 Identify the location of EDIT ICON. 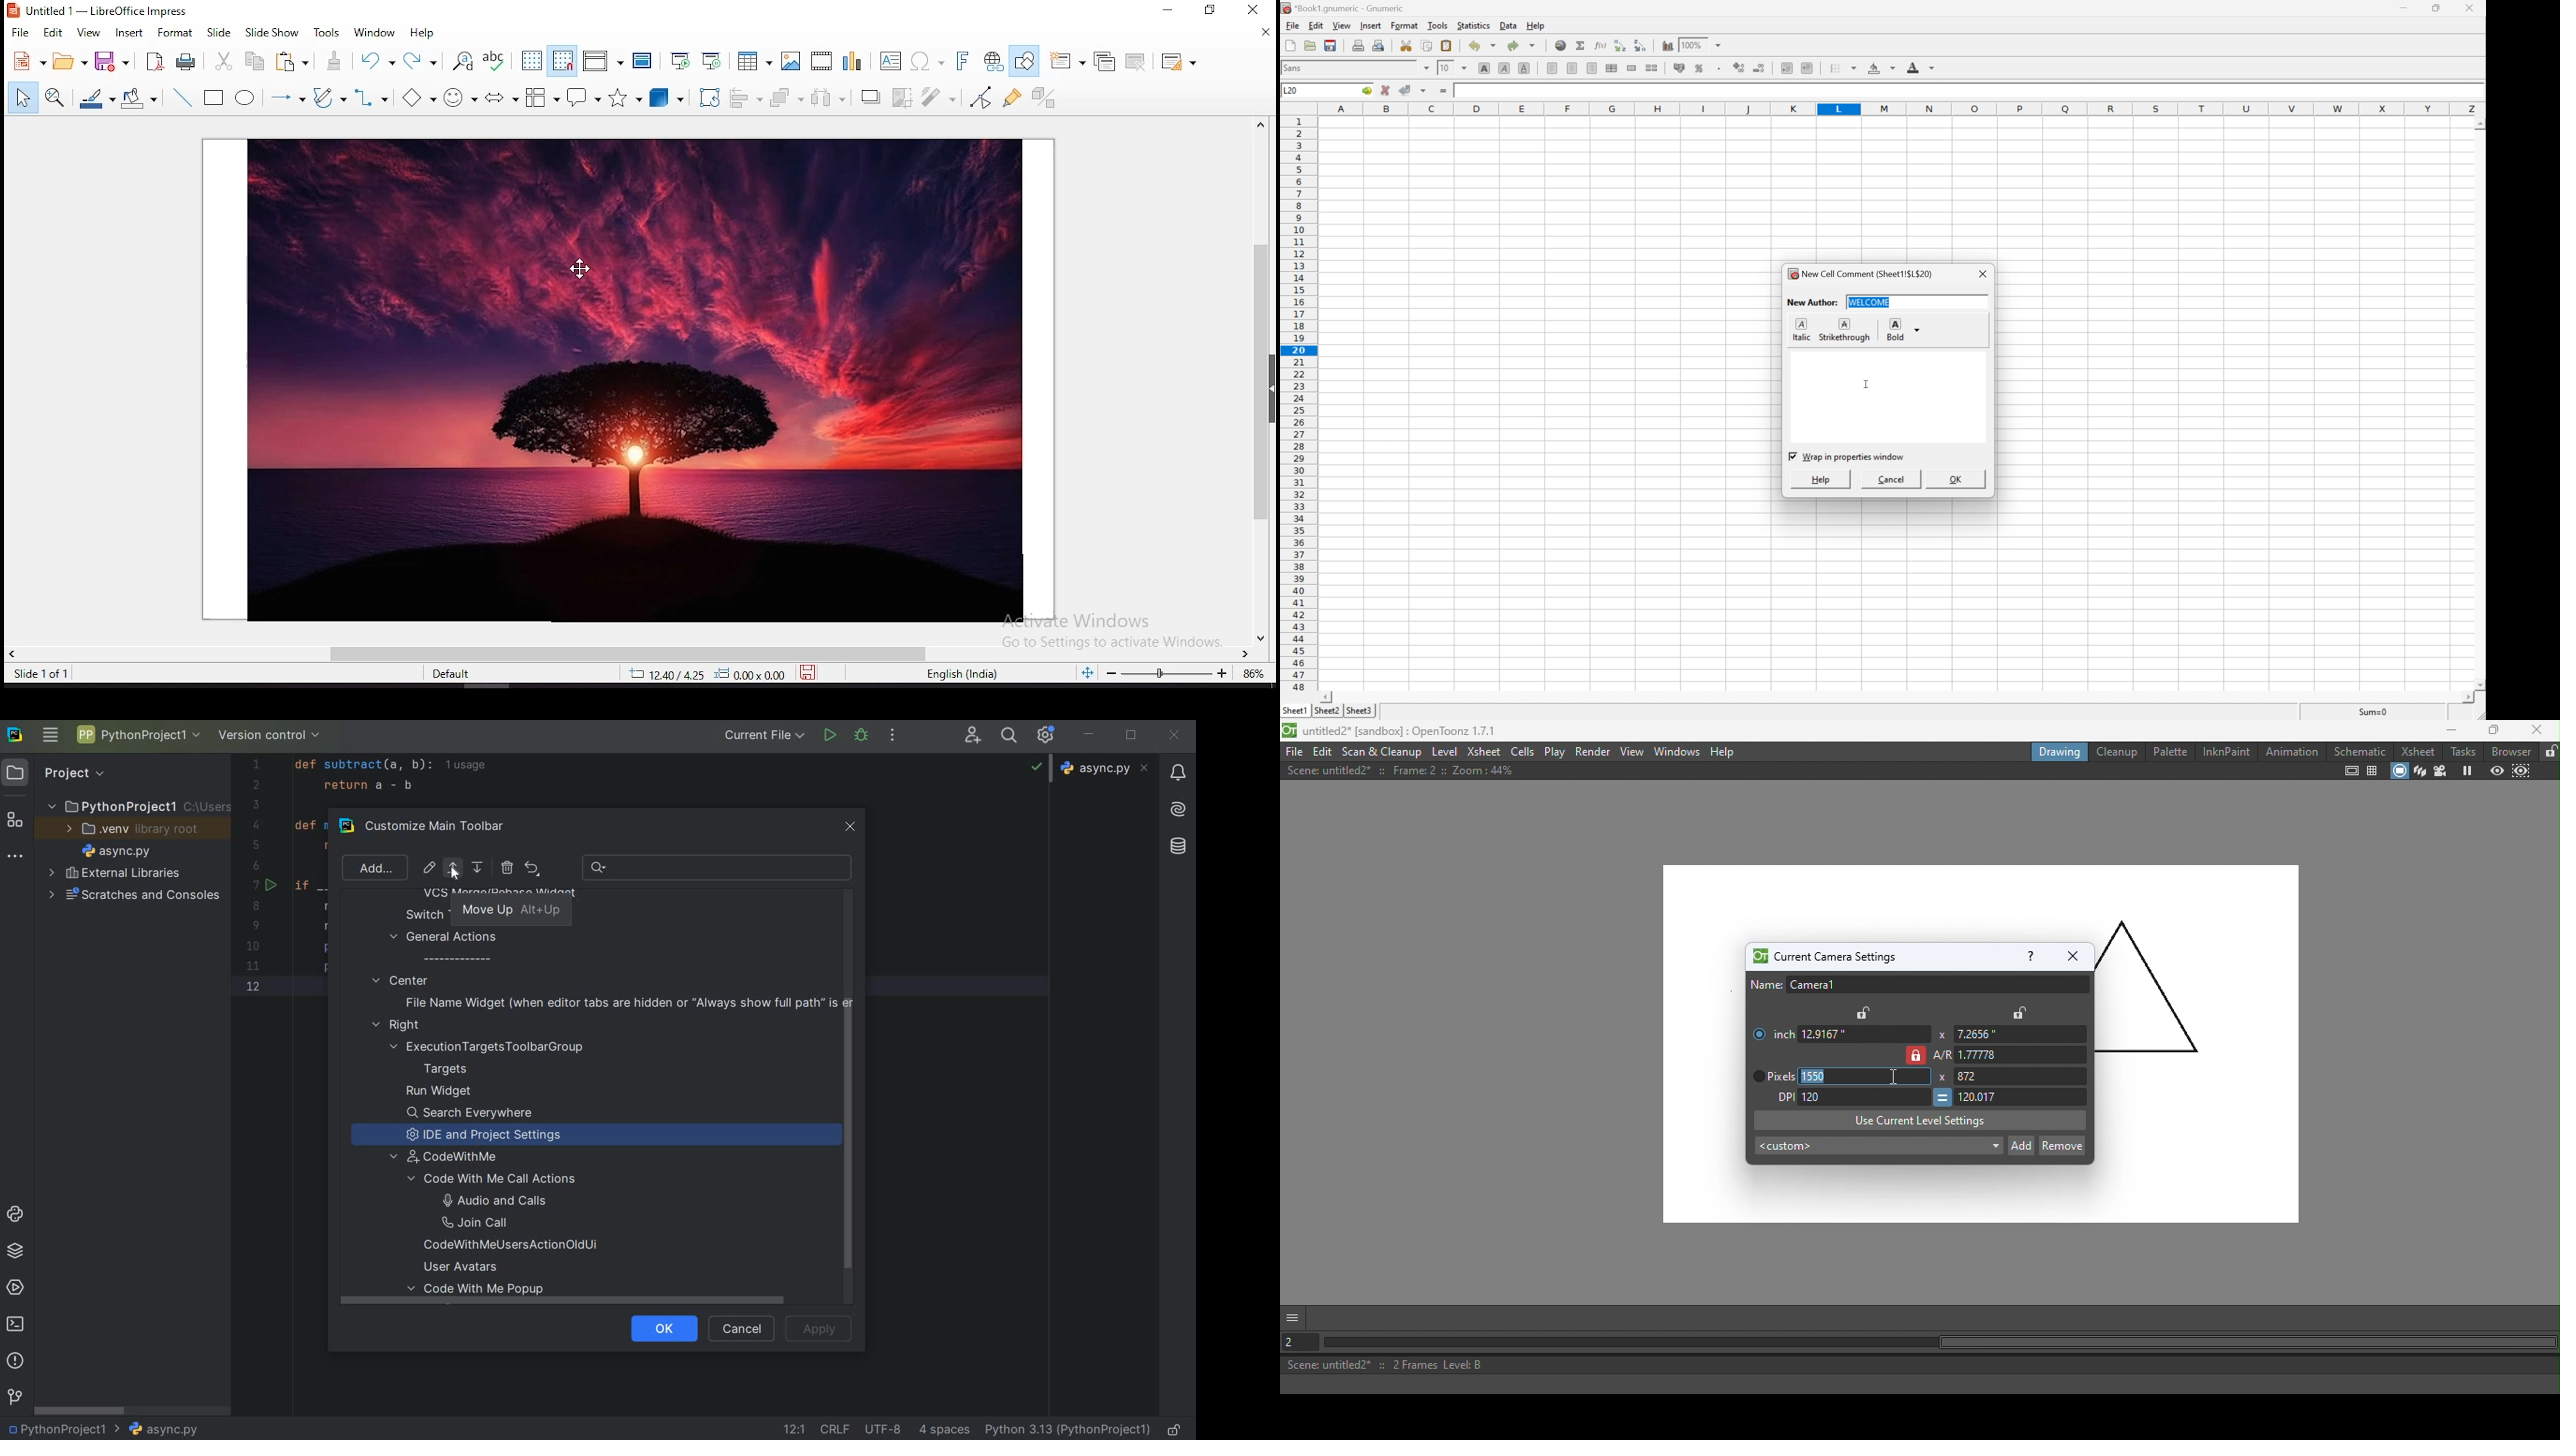
(430, 867).